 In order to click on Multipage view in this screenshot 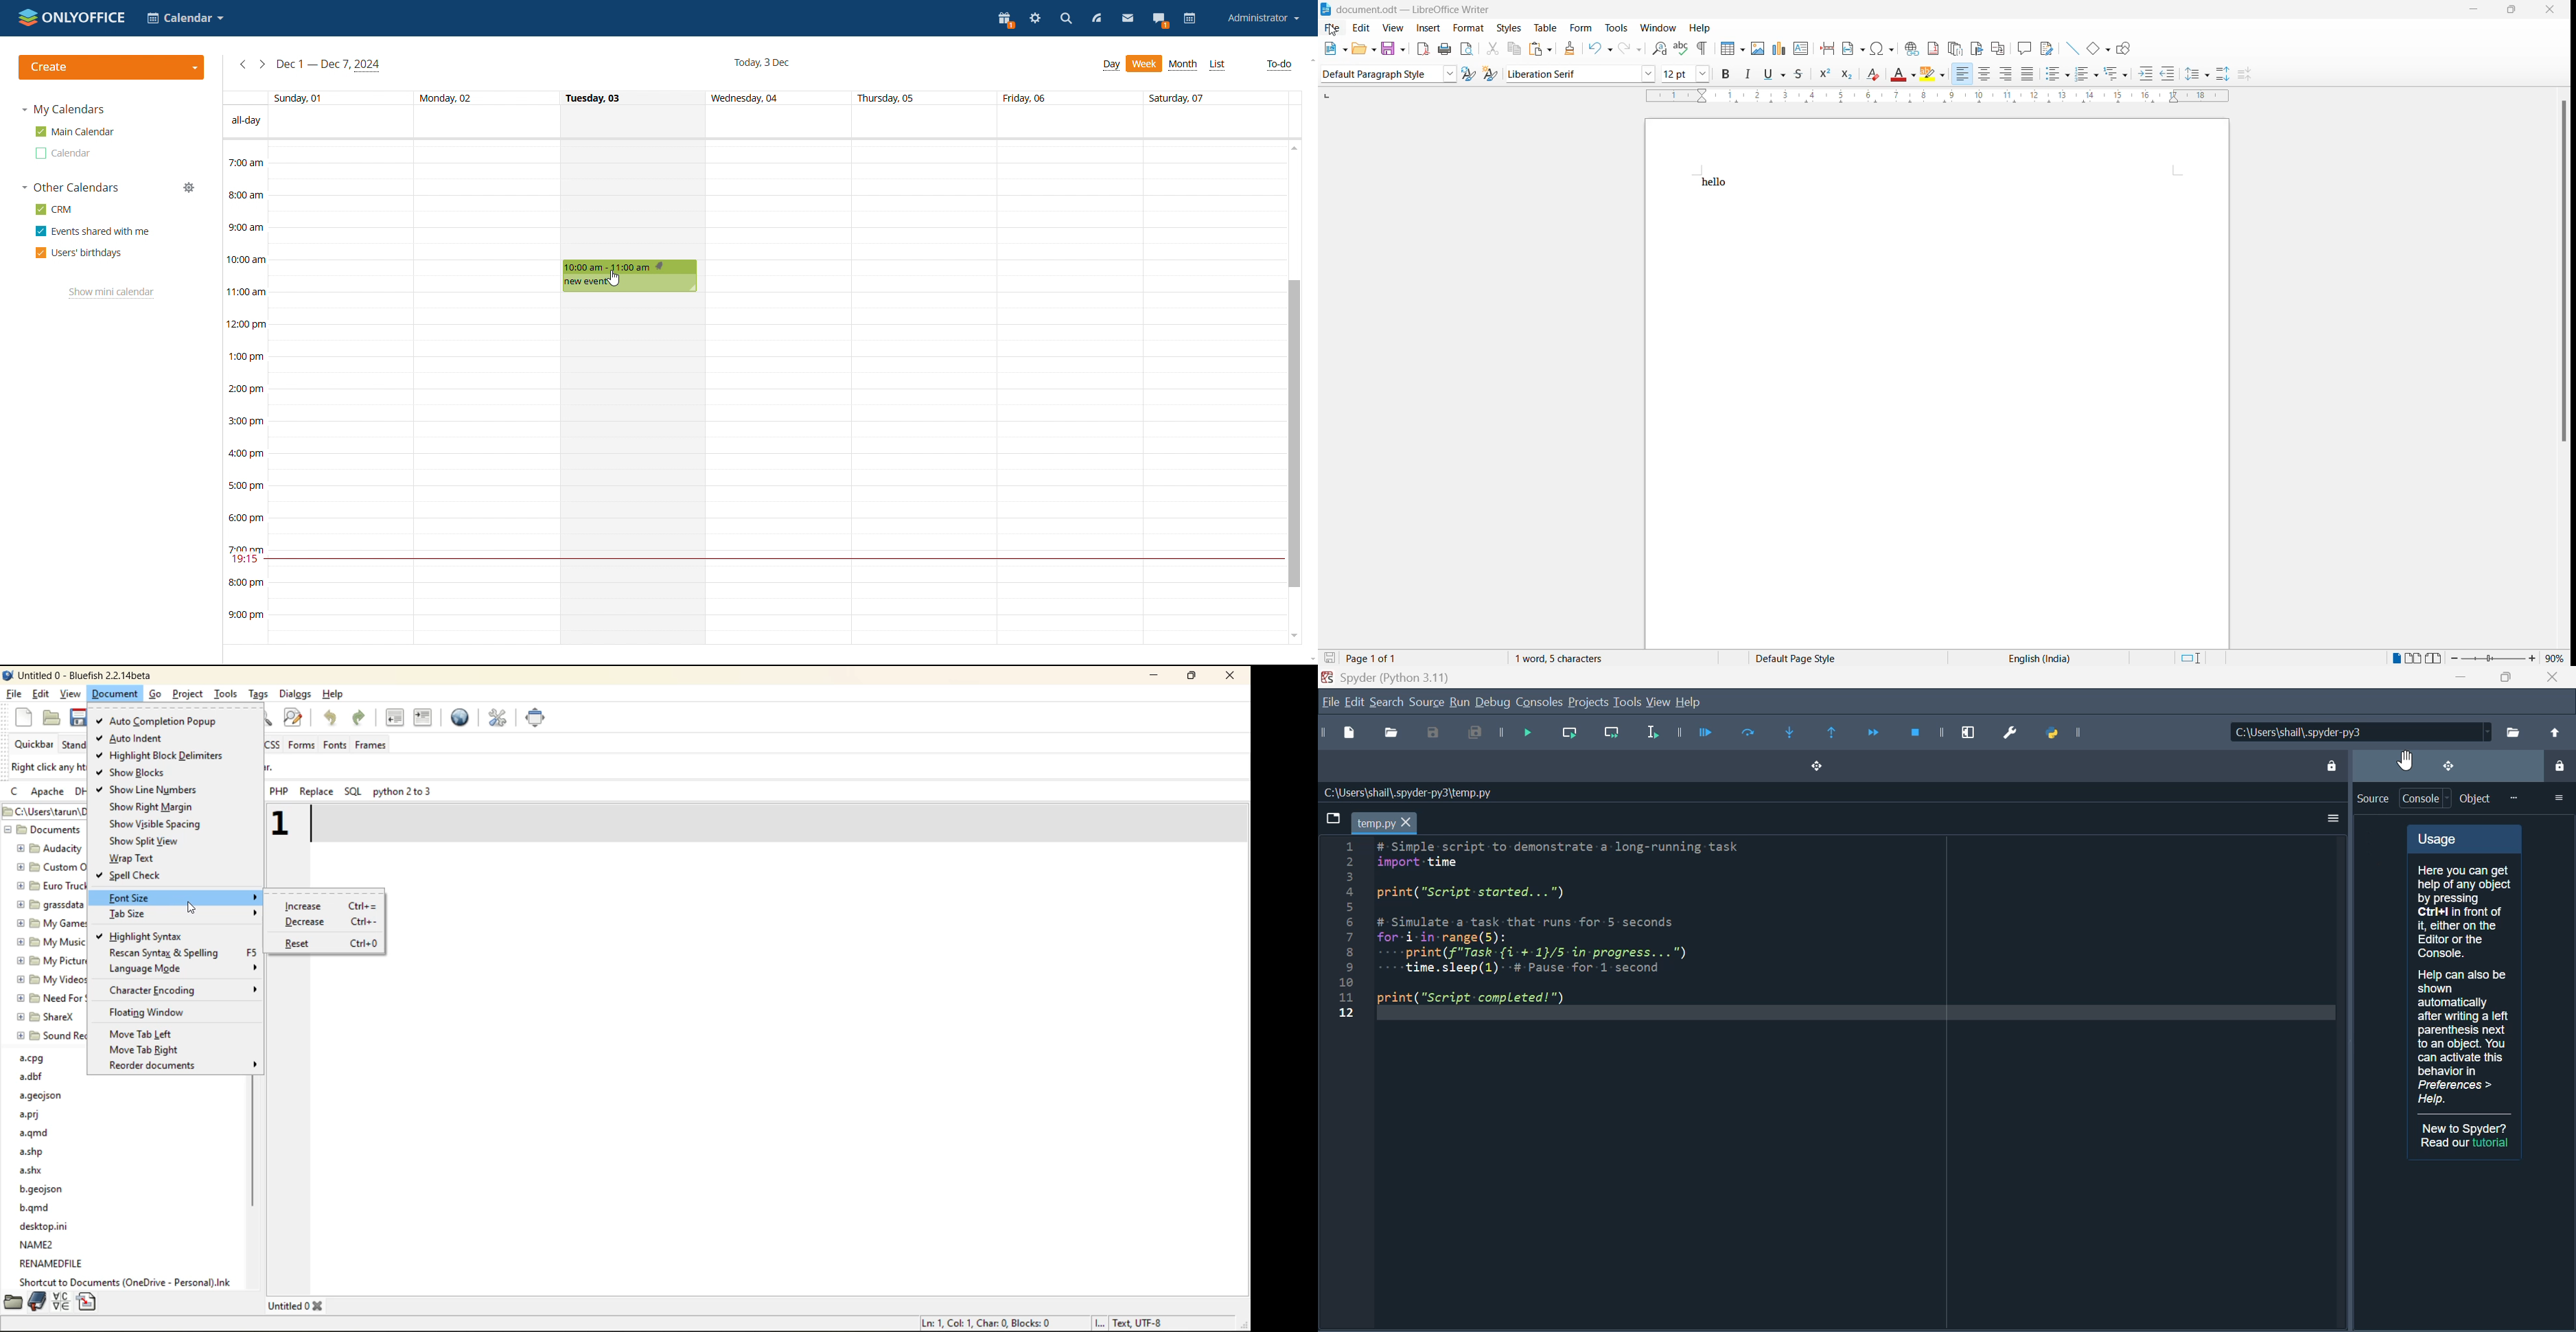, I will do `click(2414, 658)`.